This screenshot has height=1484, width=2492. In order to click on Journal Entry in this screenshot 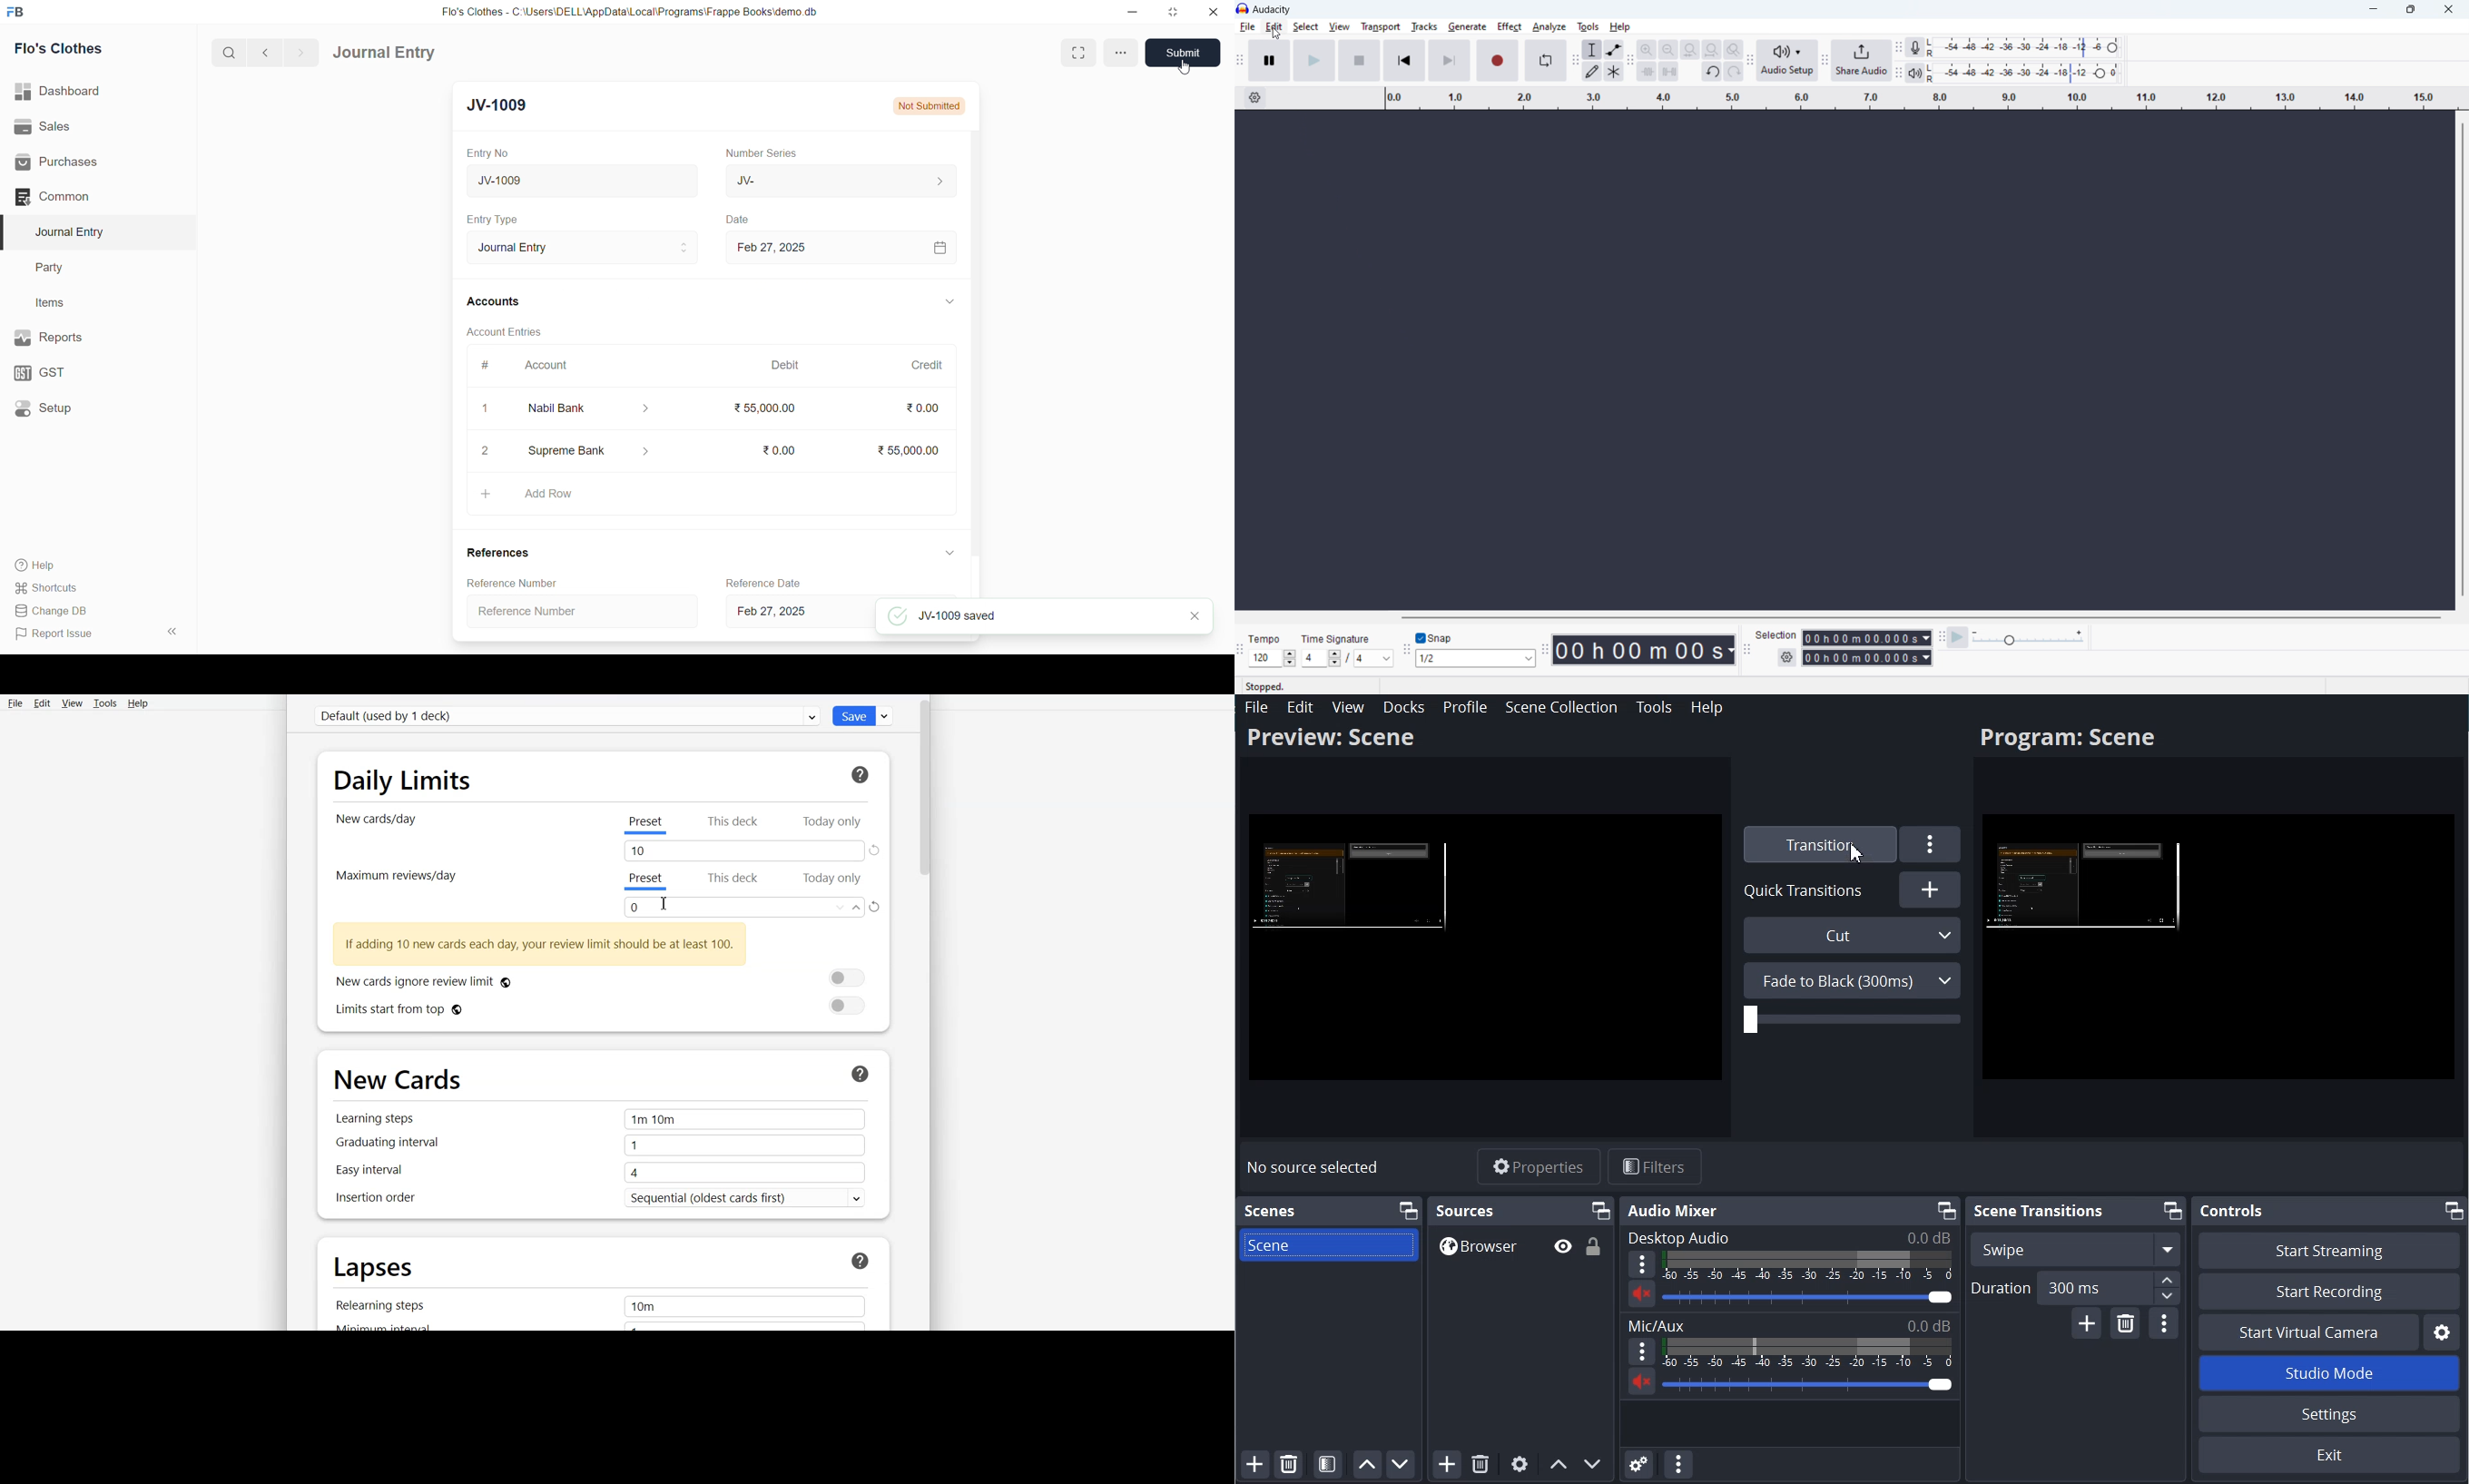, I will do `click(73, 232)`.